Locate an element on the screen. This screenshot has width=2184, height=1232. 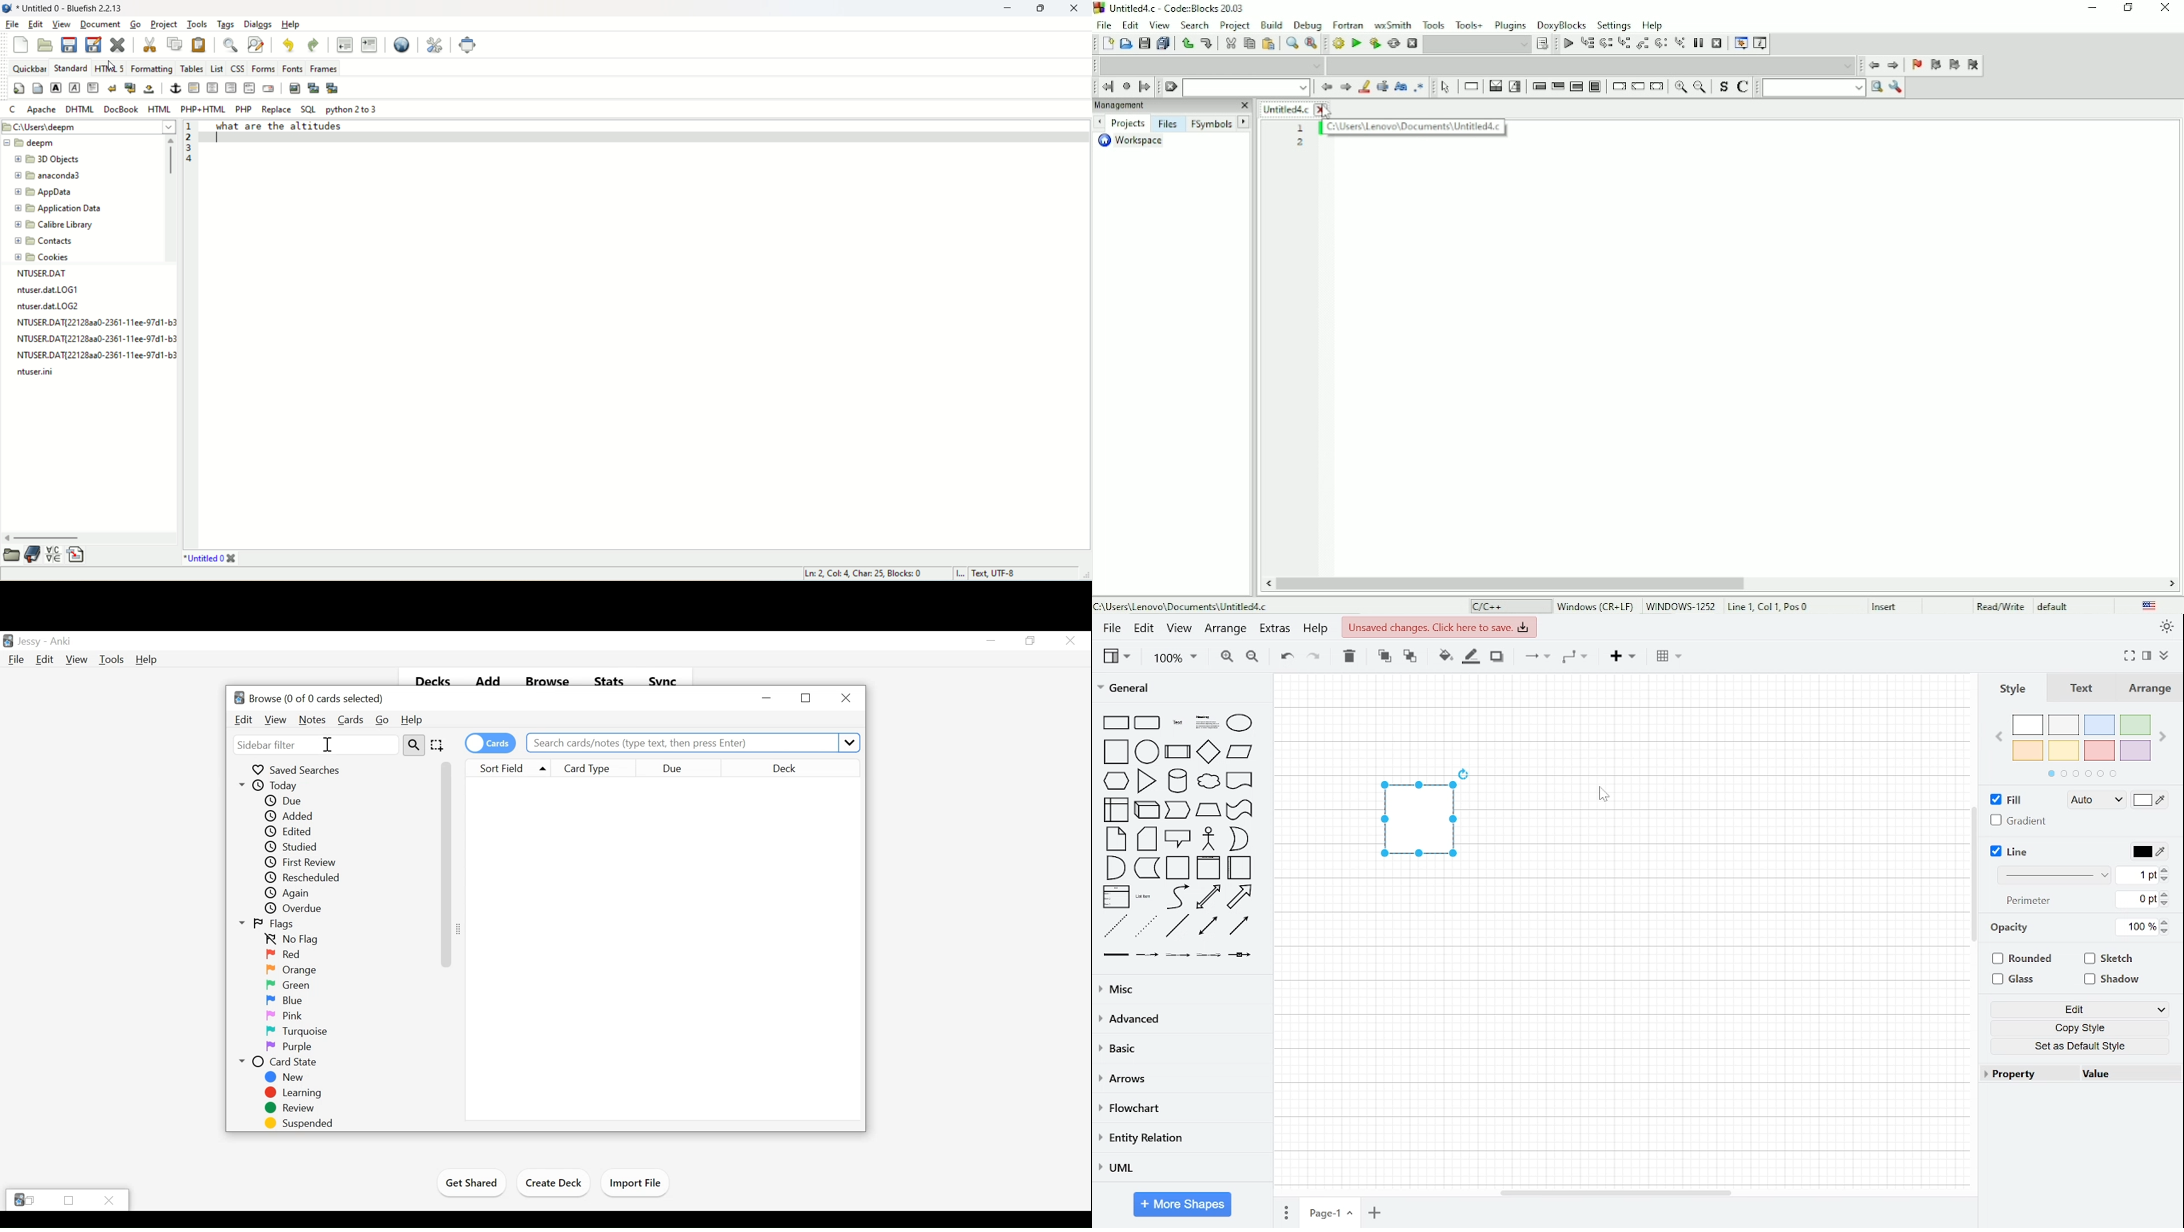
arrange is located at coordinates (2151, 688).